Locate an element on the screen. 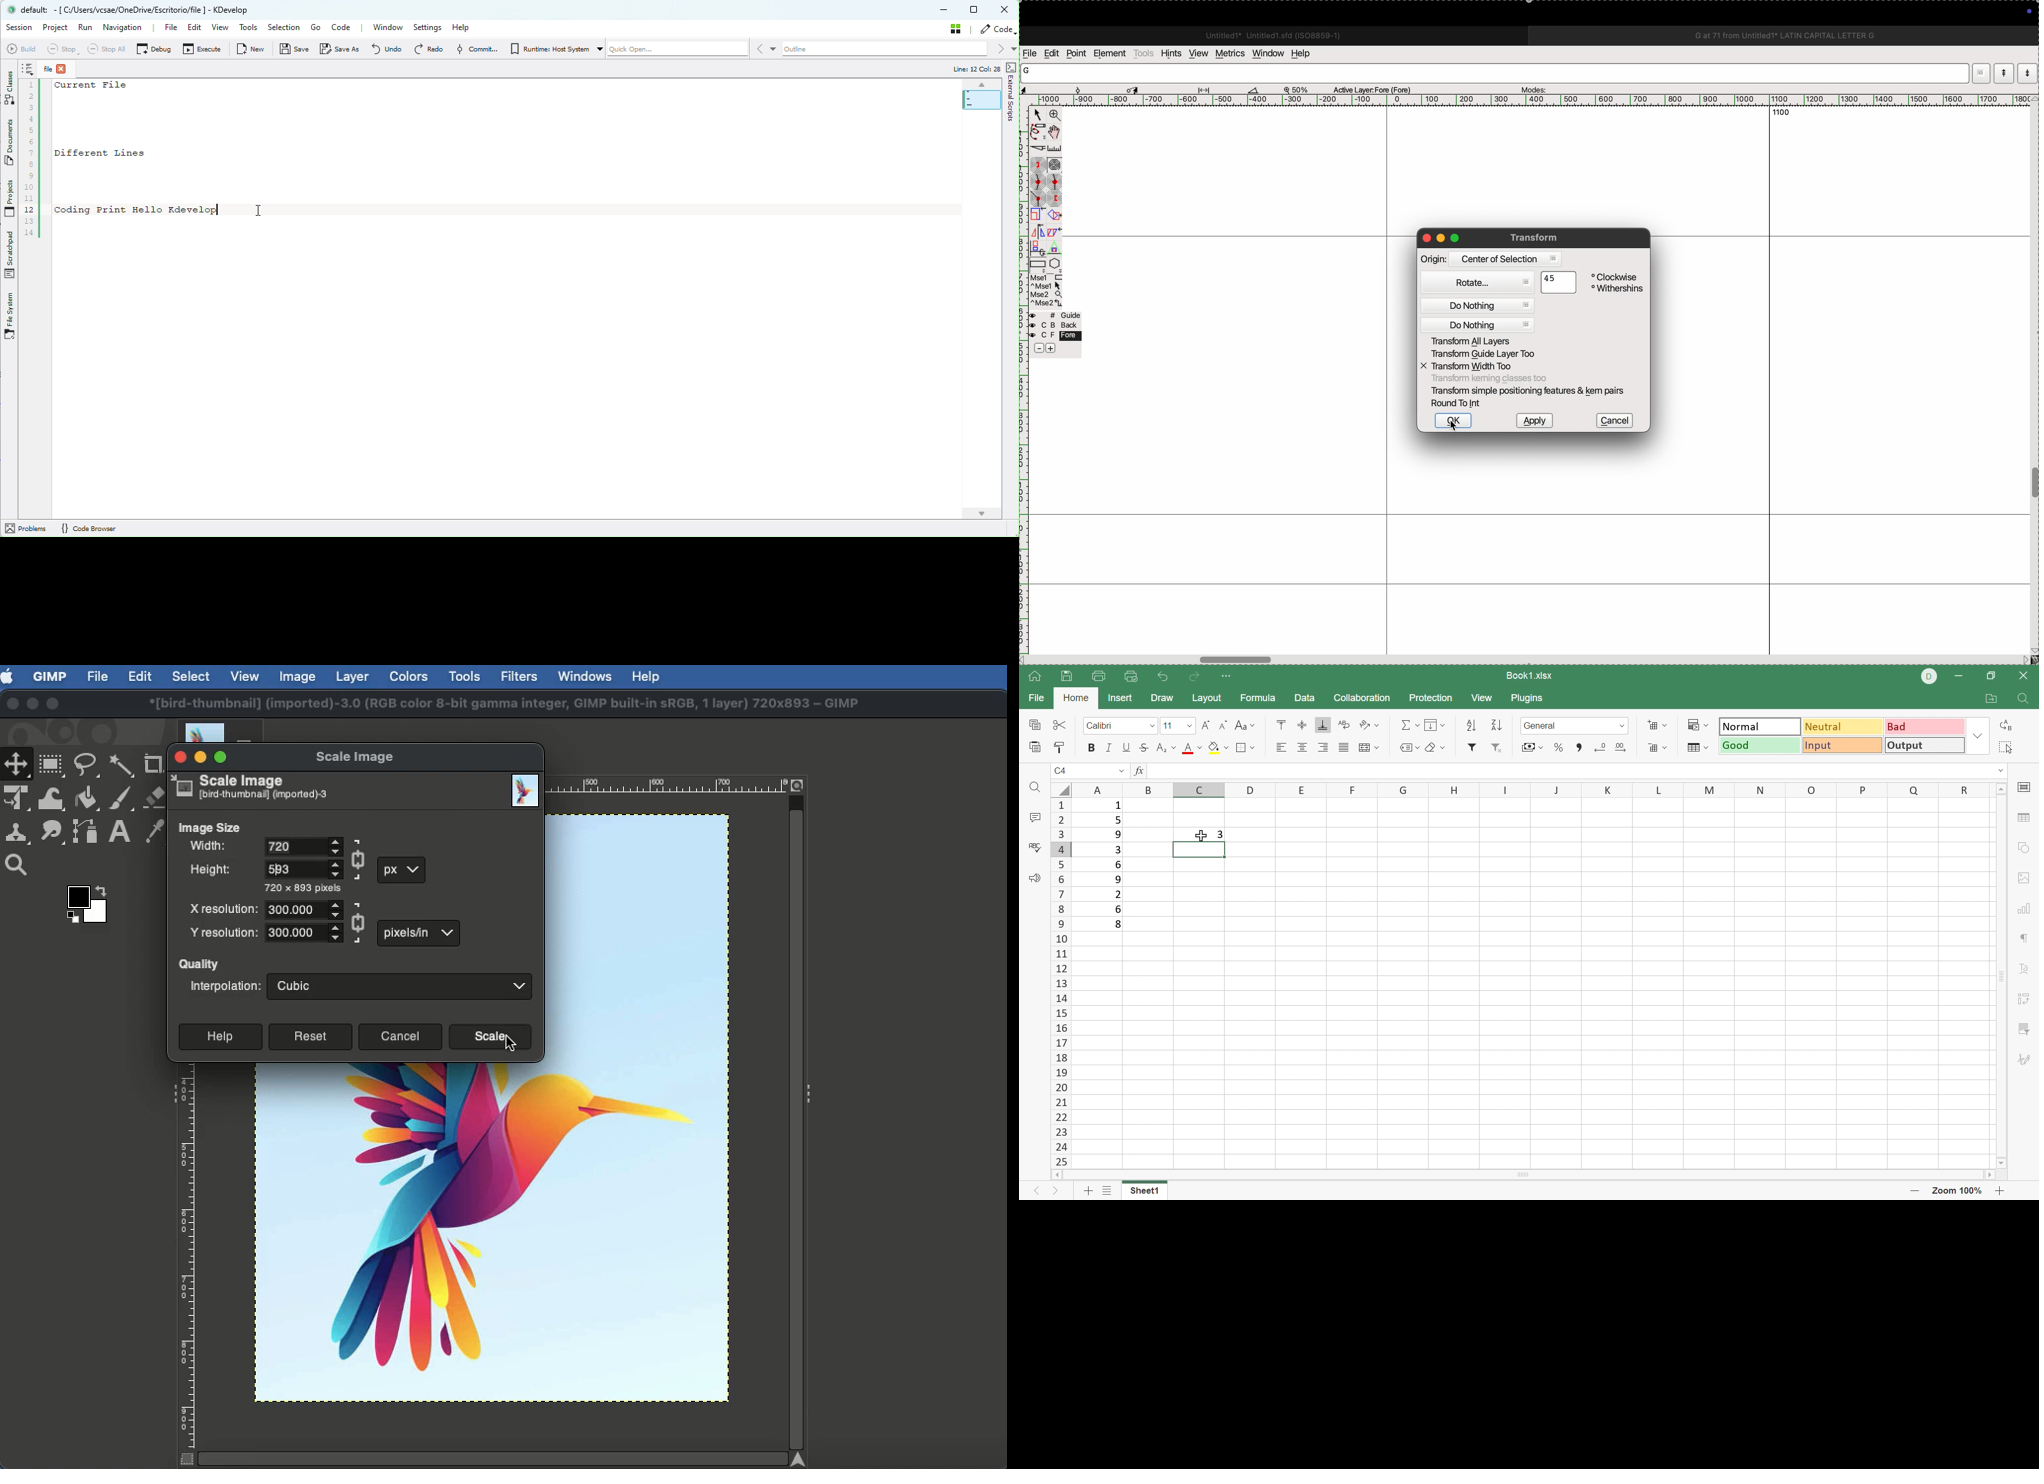  Minimize is located at coordinates (1959, 677).